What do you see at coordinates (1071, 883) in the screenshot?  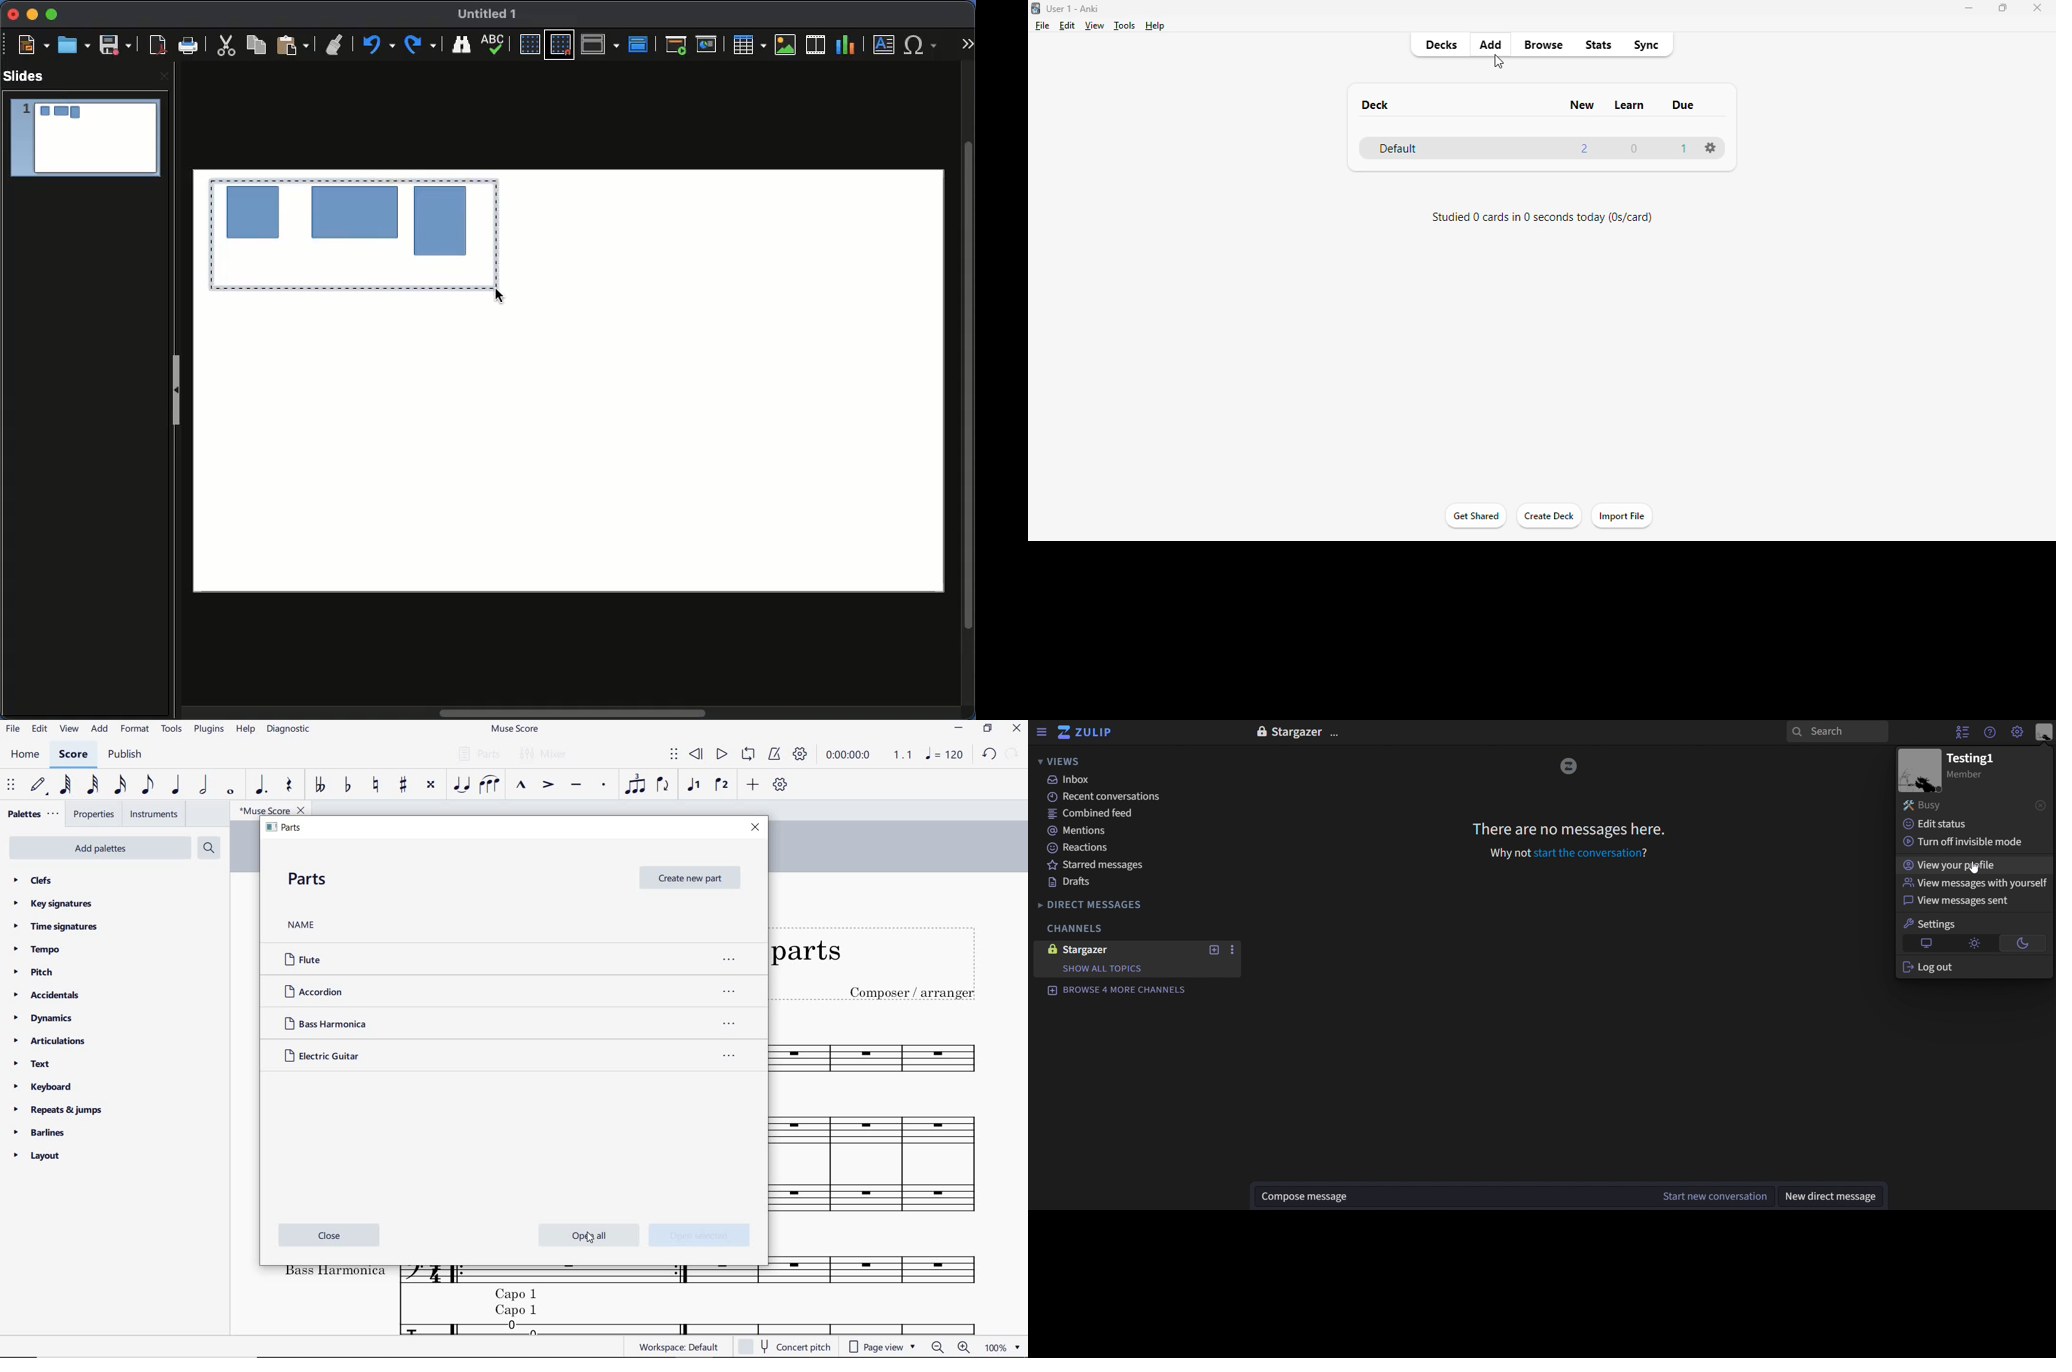 I see `drafts` at bounding box center [1071, 883].